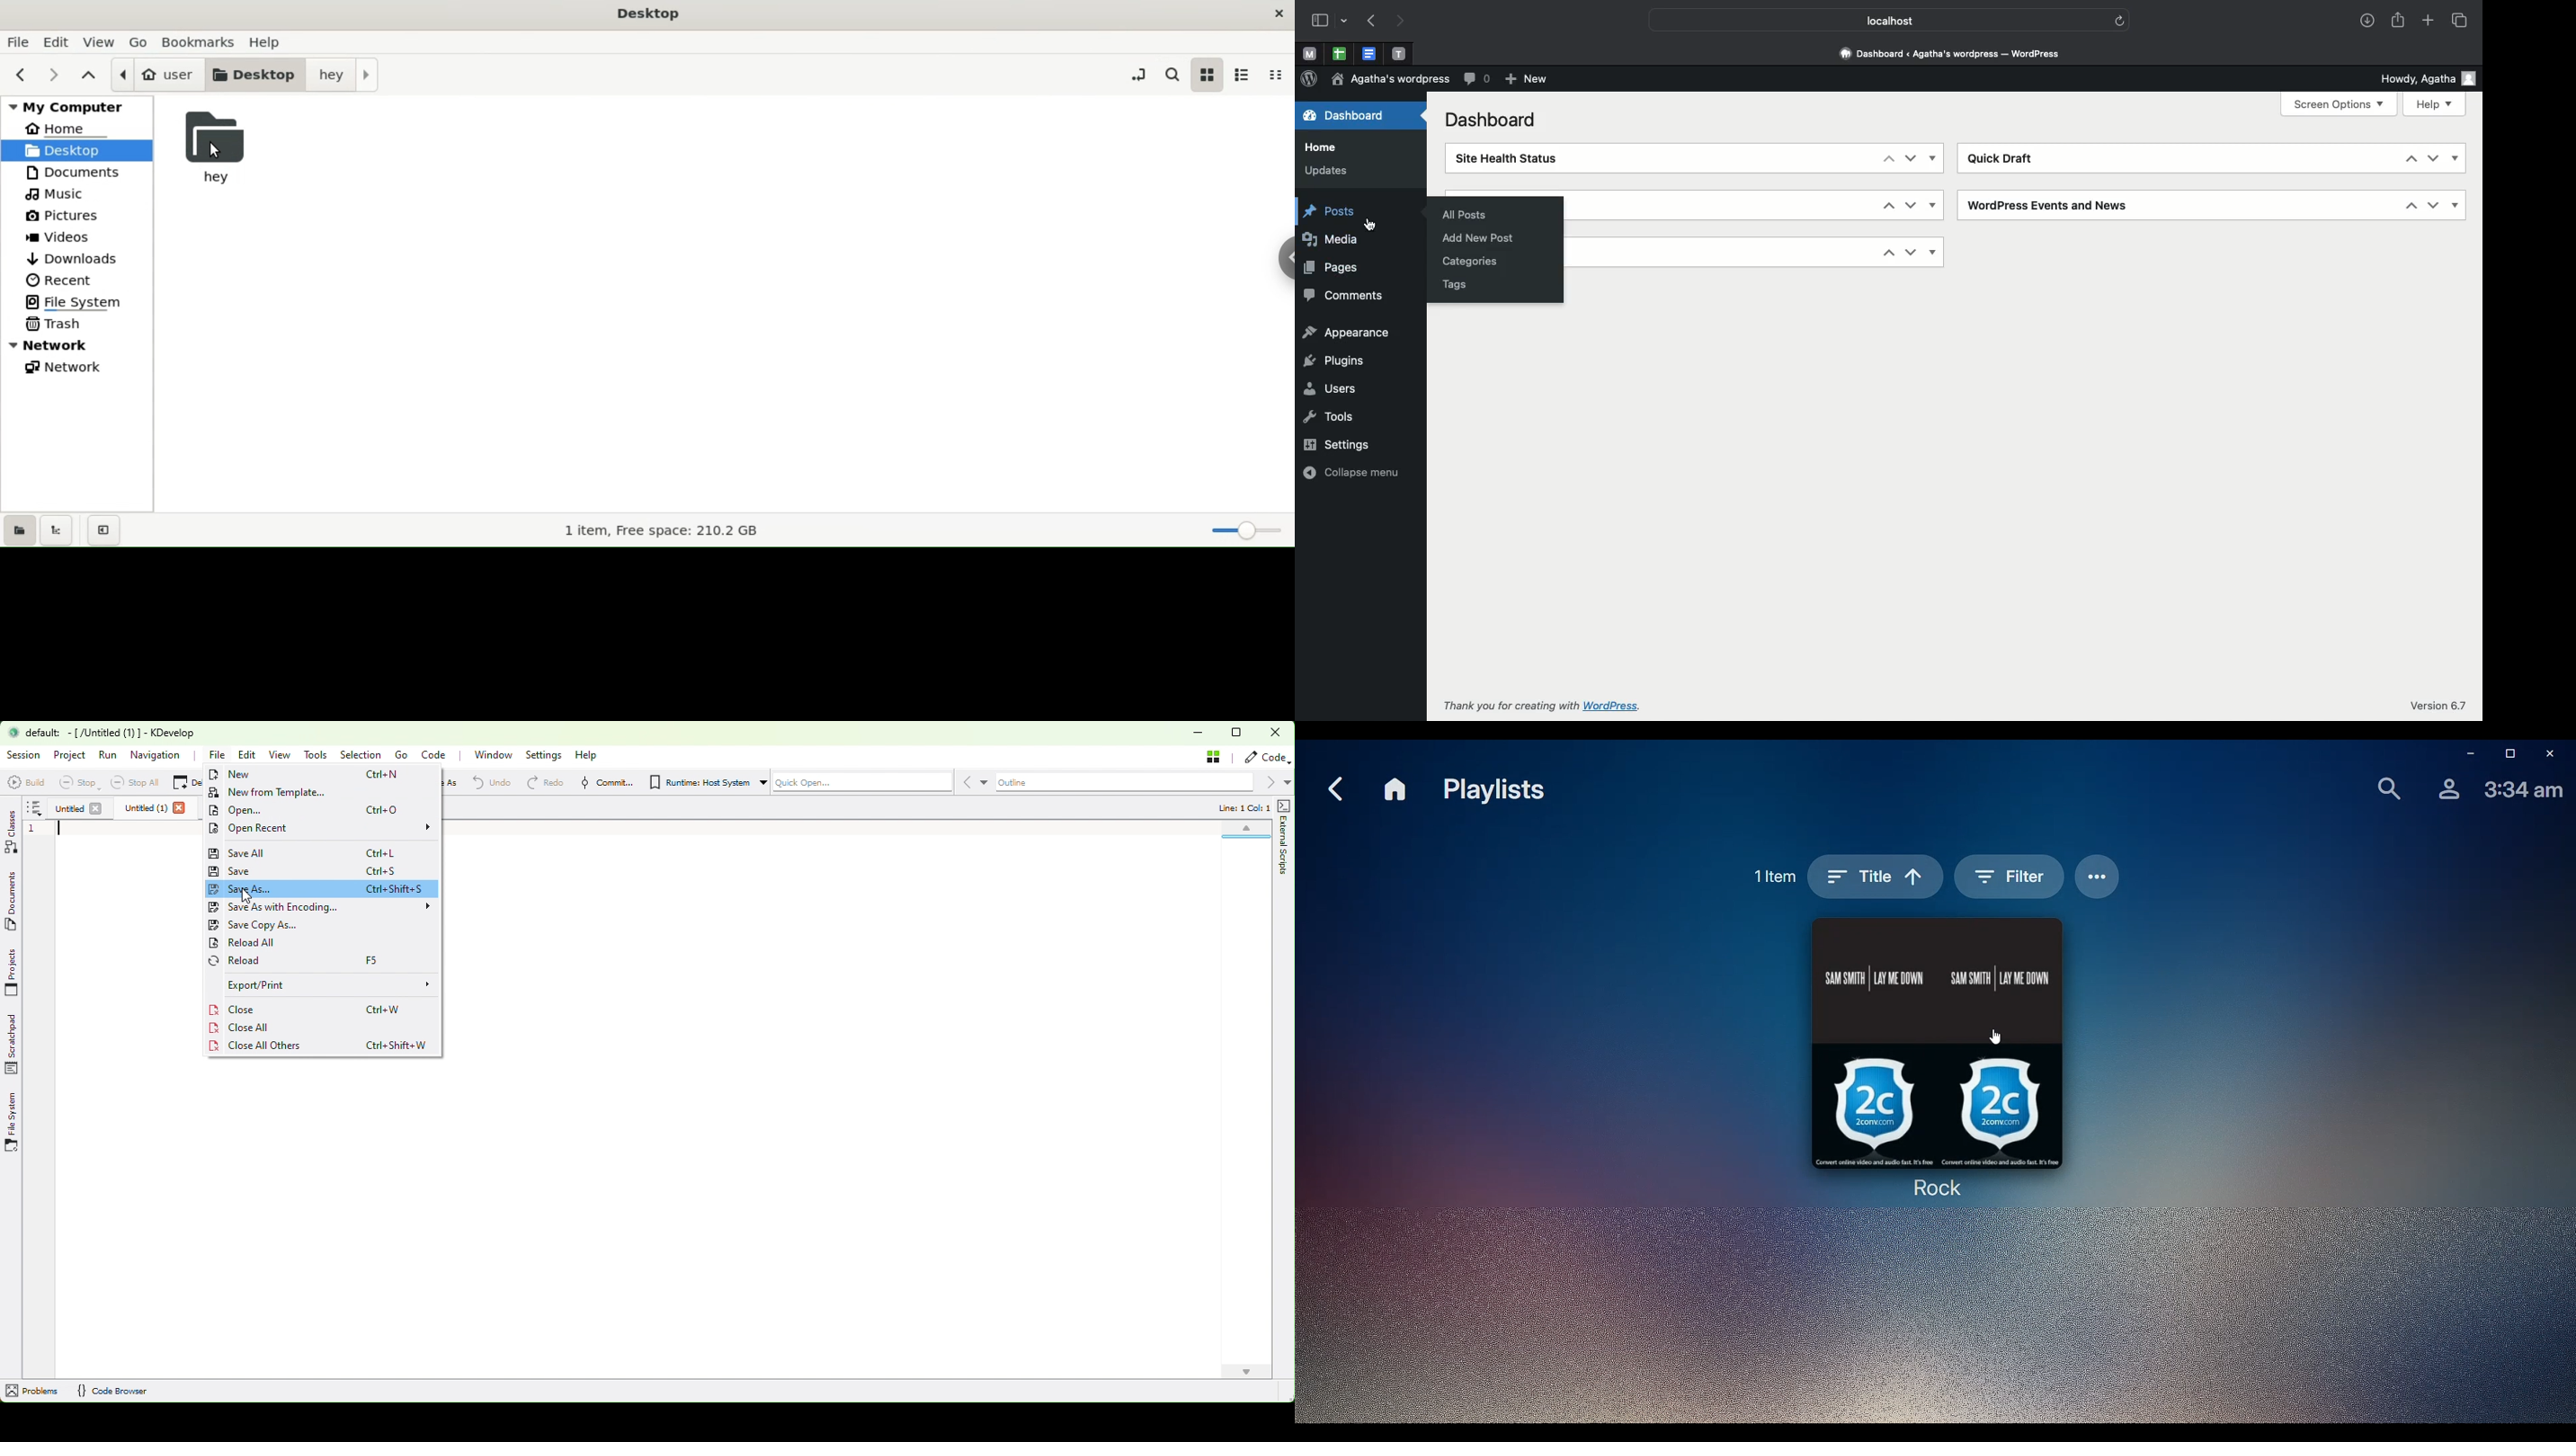  Describe the element at coordinates (1455, 283) in the screenshot. I see `Tags` at that location.